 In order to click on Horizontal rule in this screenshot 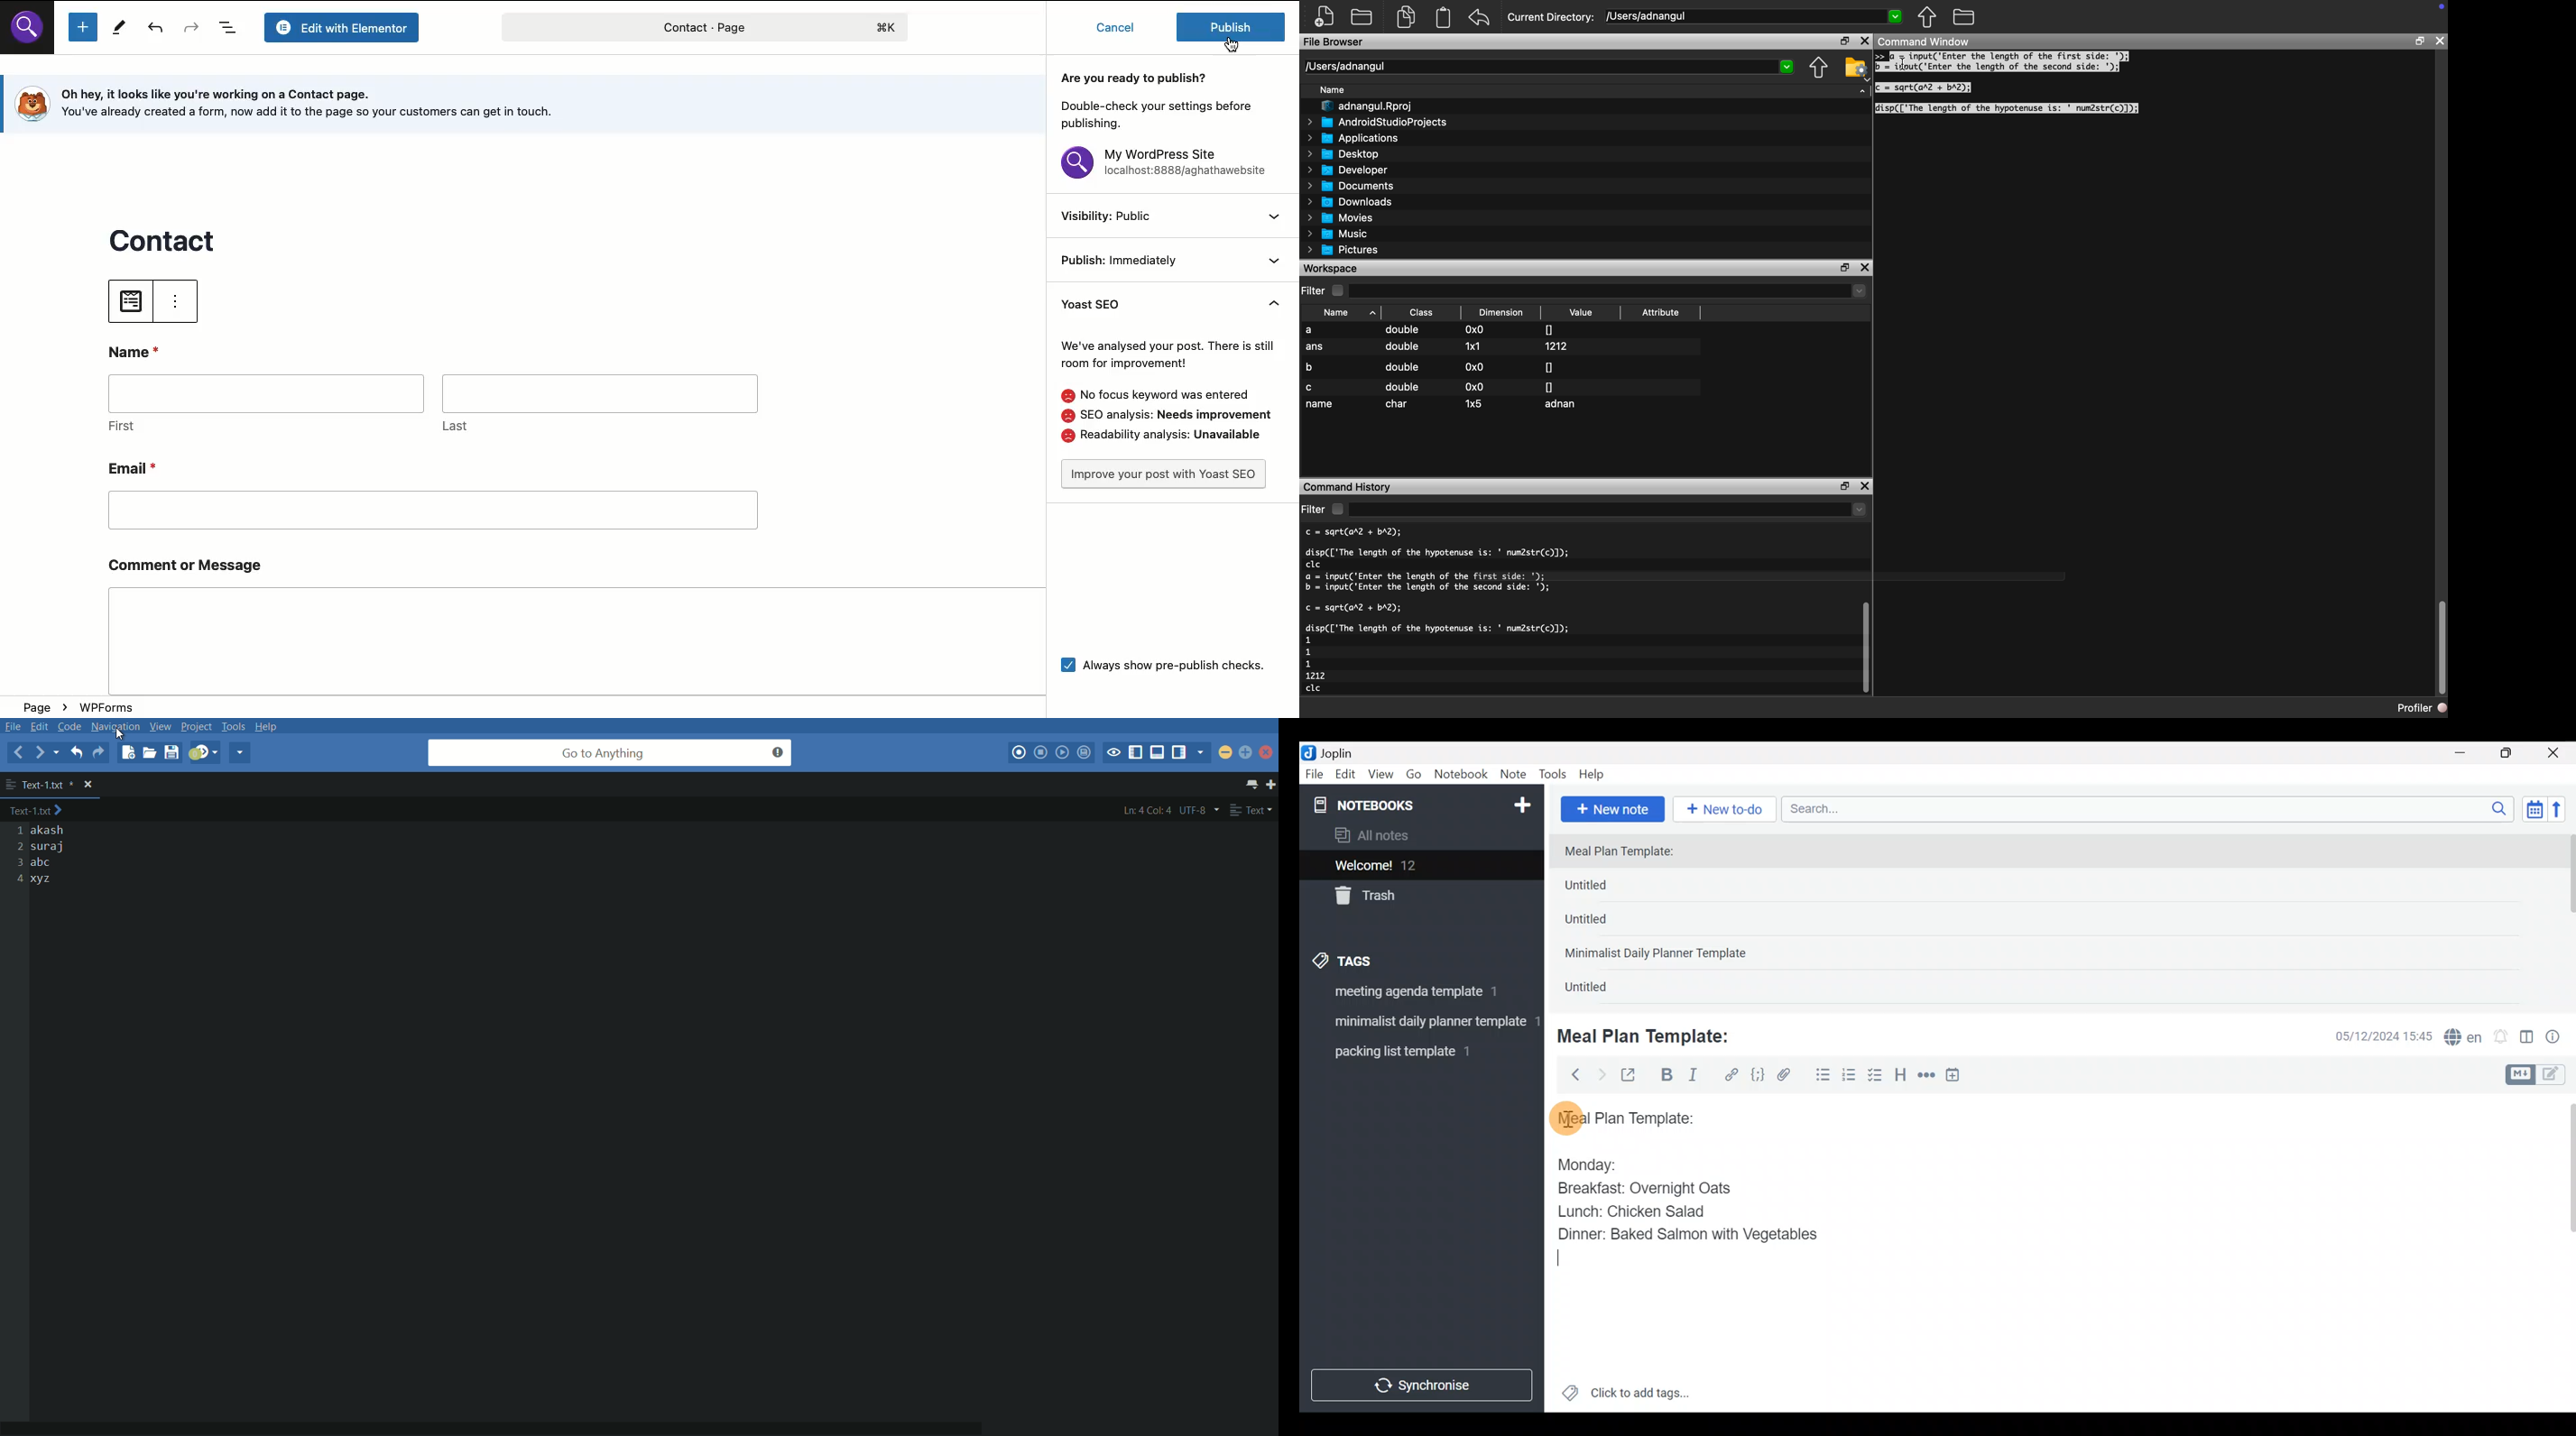, I will do `click(1926, 1076)`.